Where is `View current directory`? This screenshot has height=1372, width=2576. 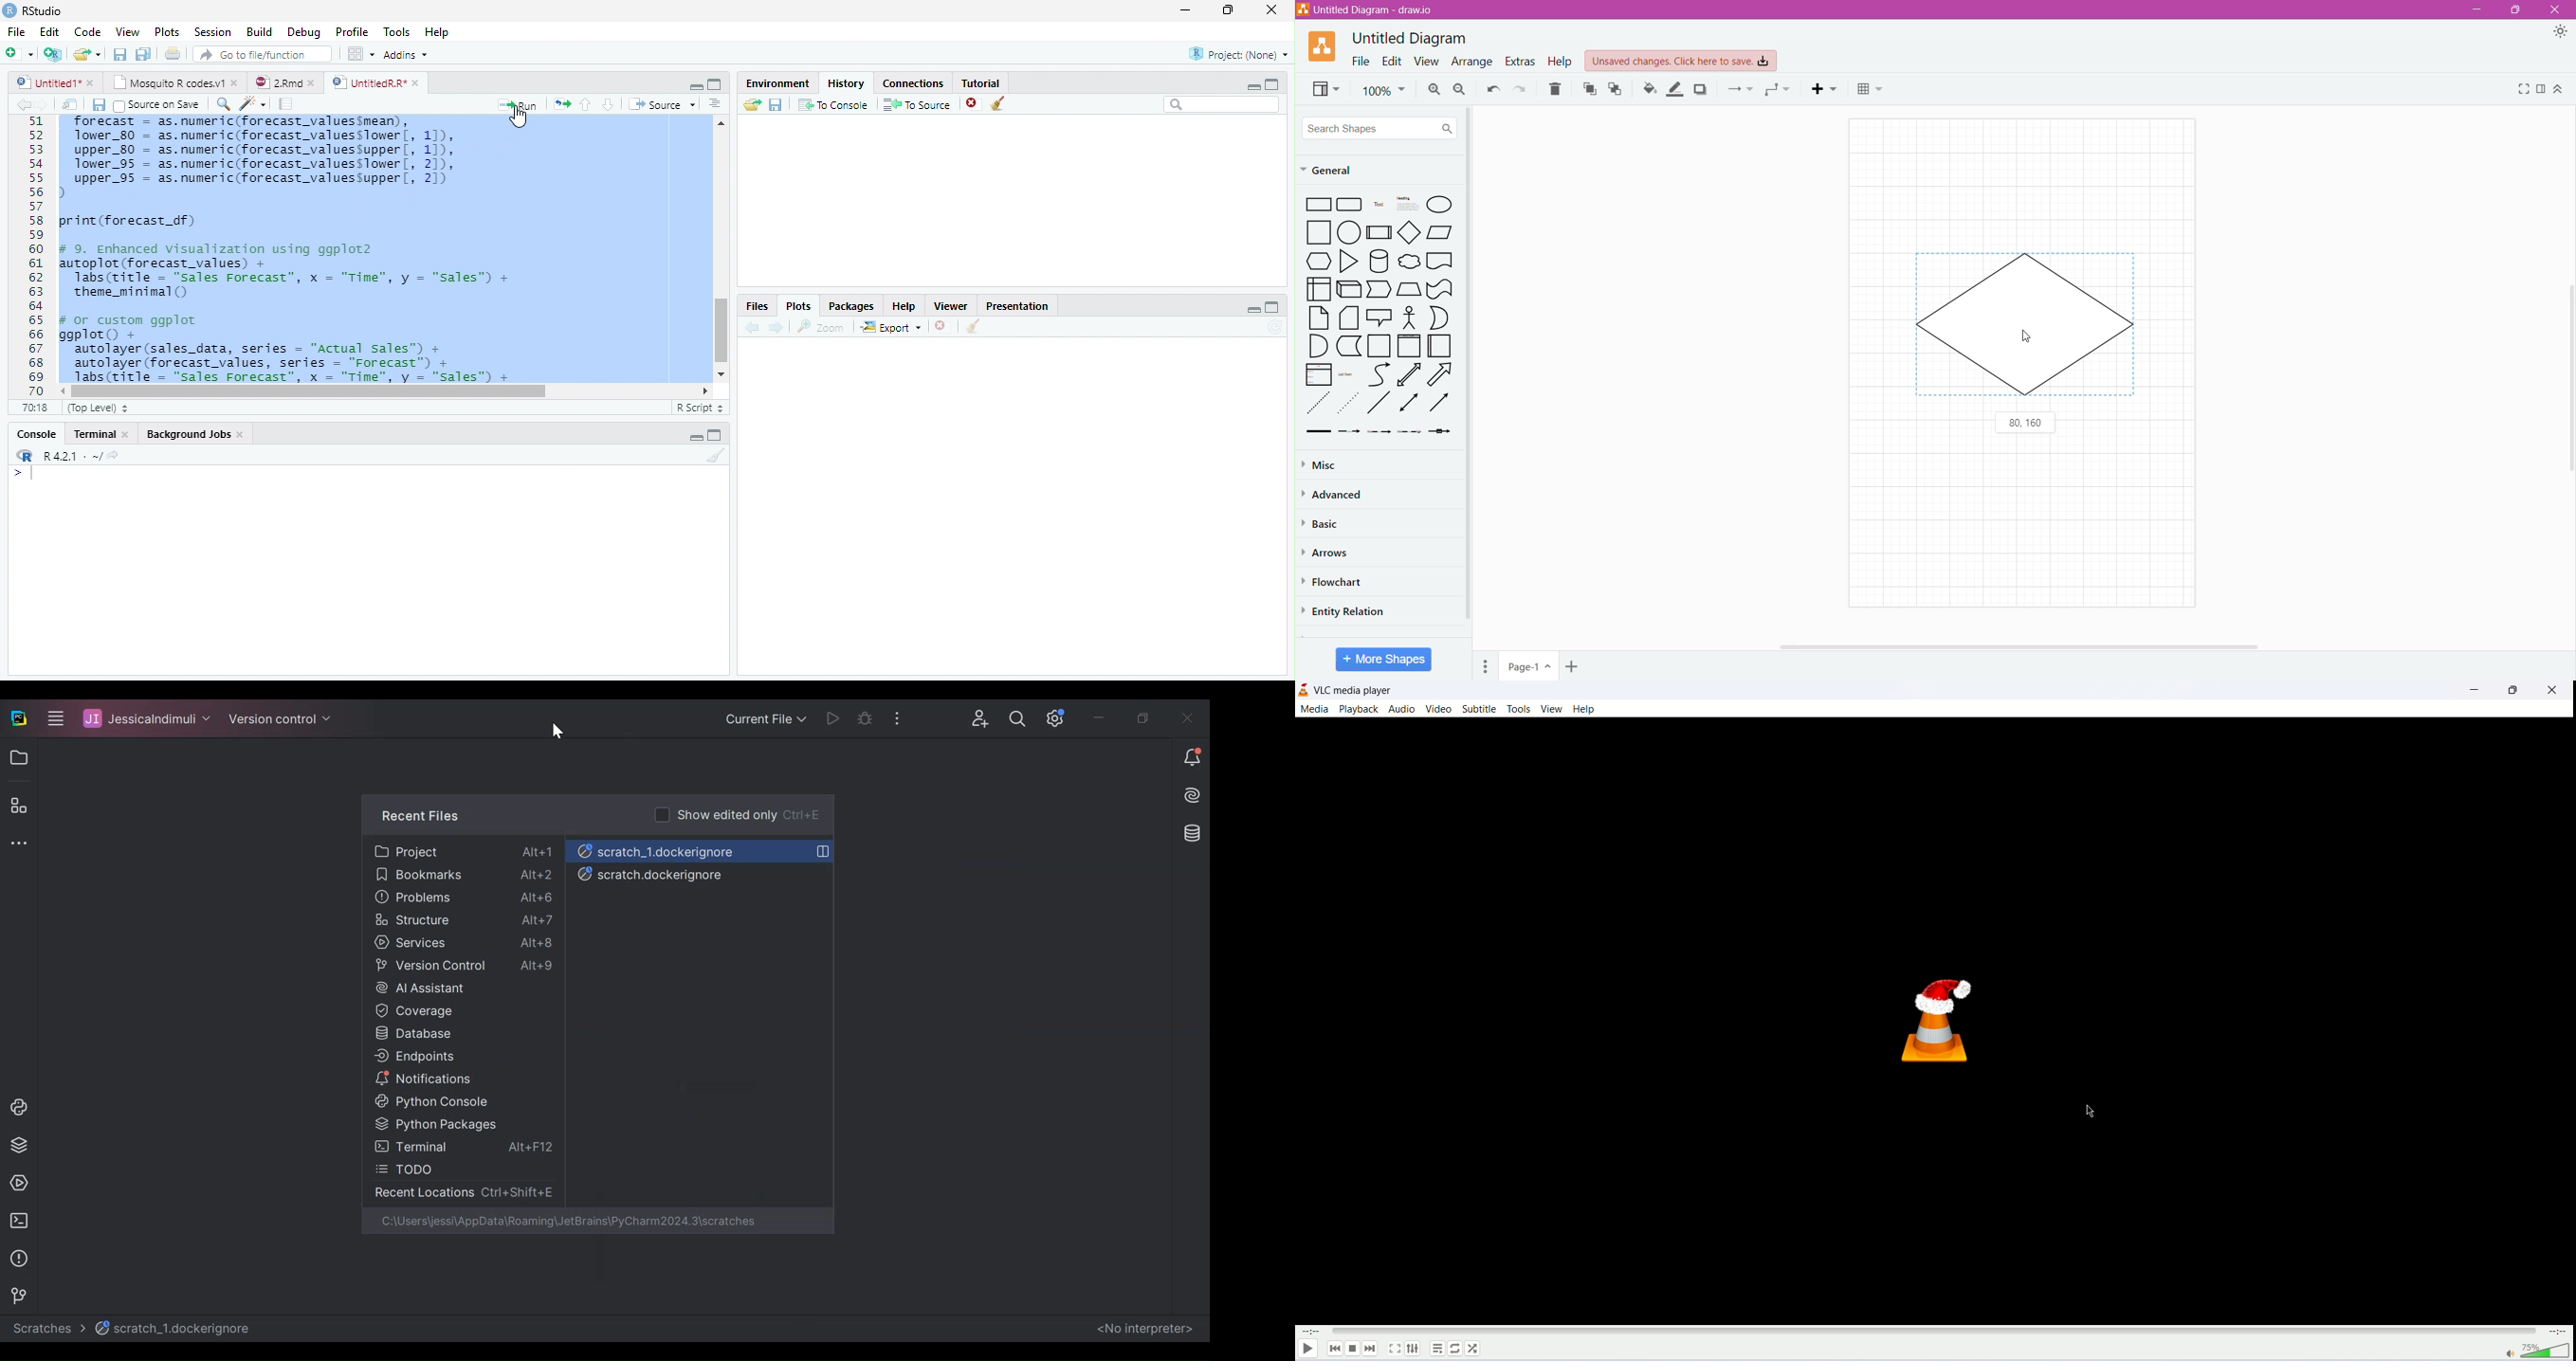
View current directory is located at coordinates (115, 456).